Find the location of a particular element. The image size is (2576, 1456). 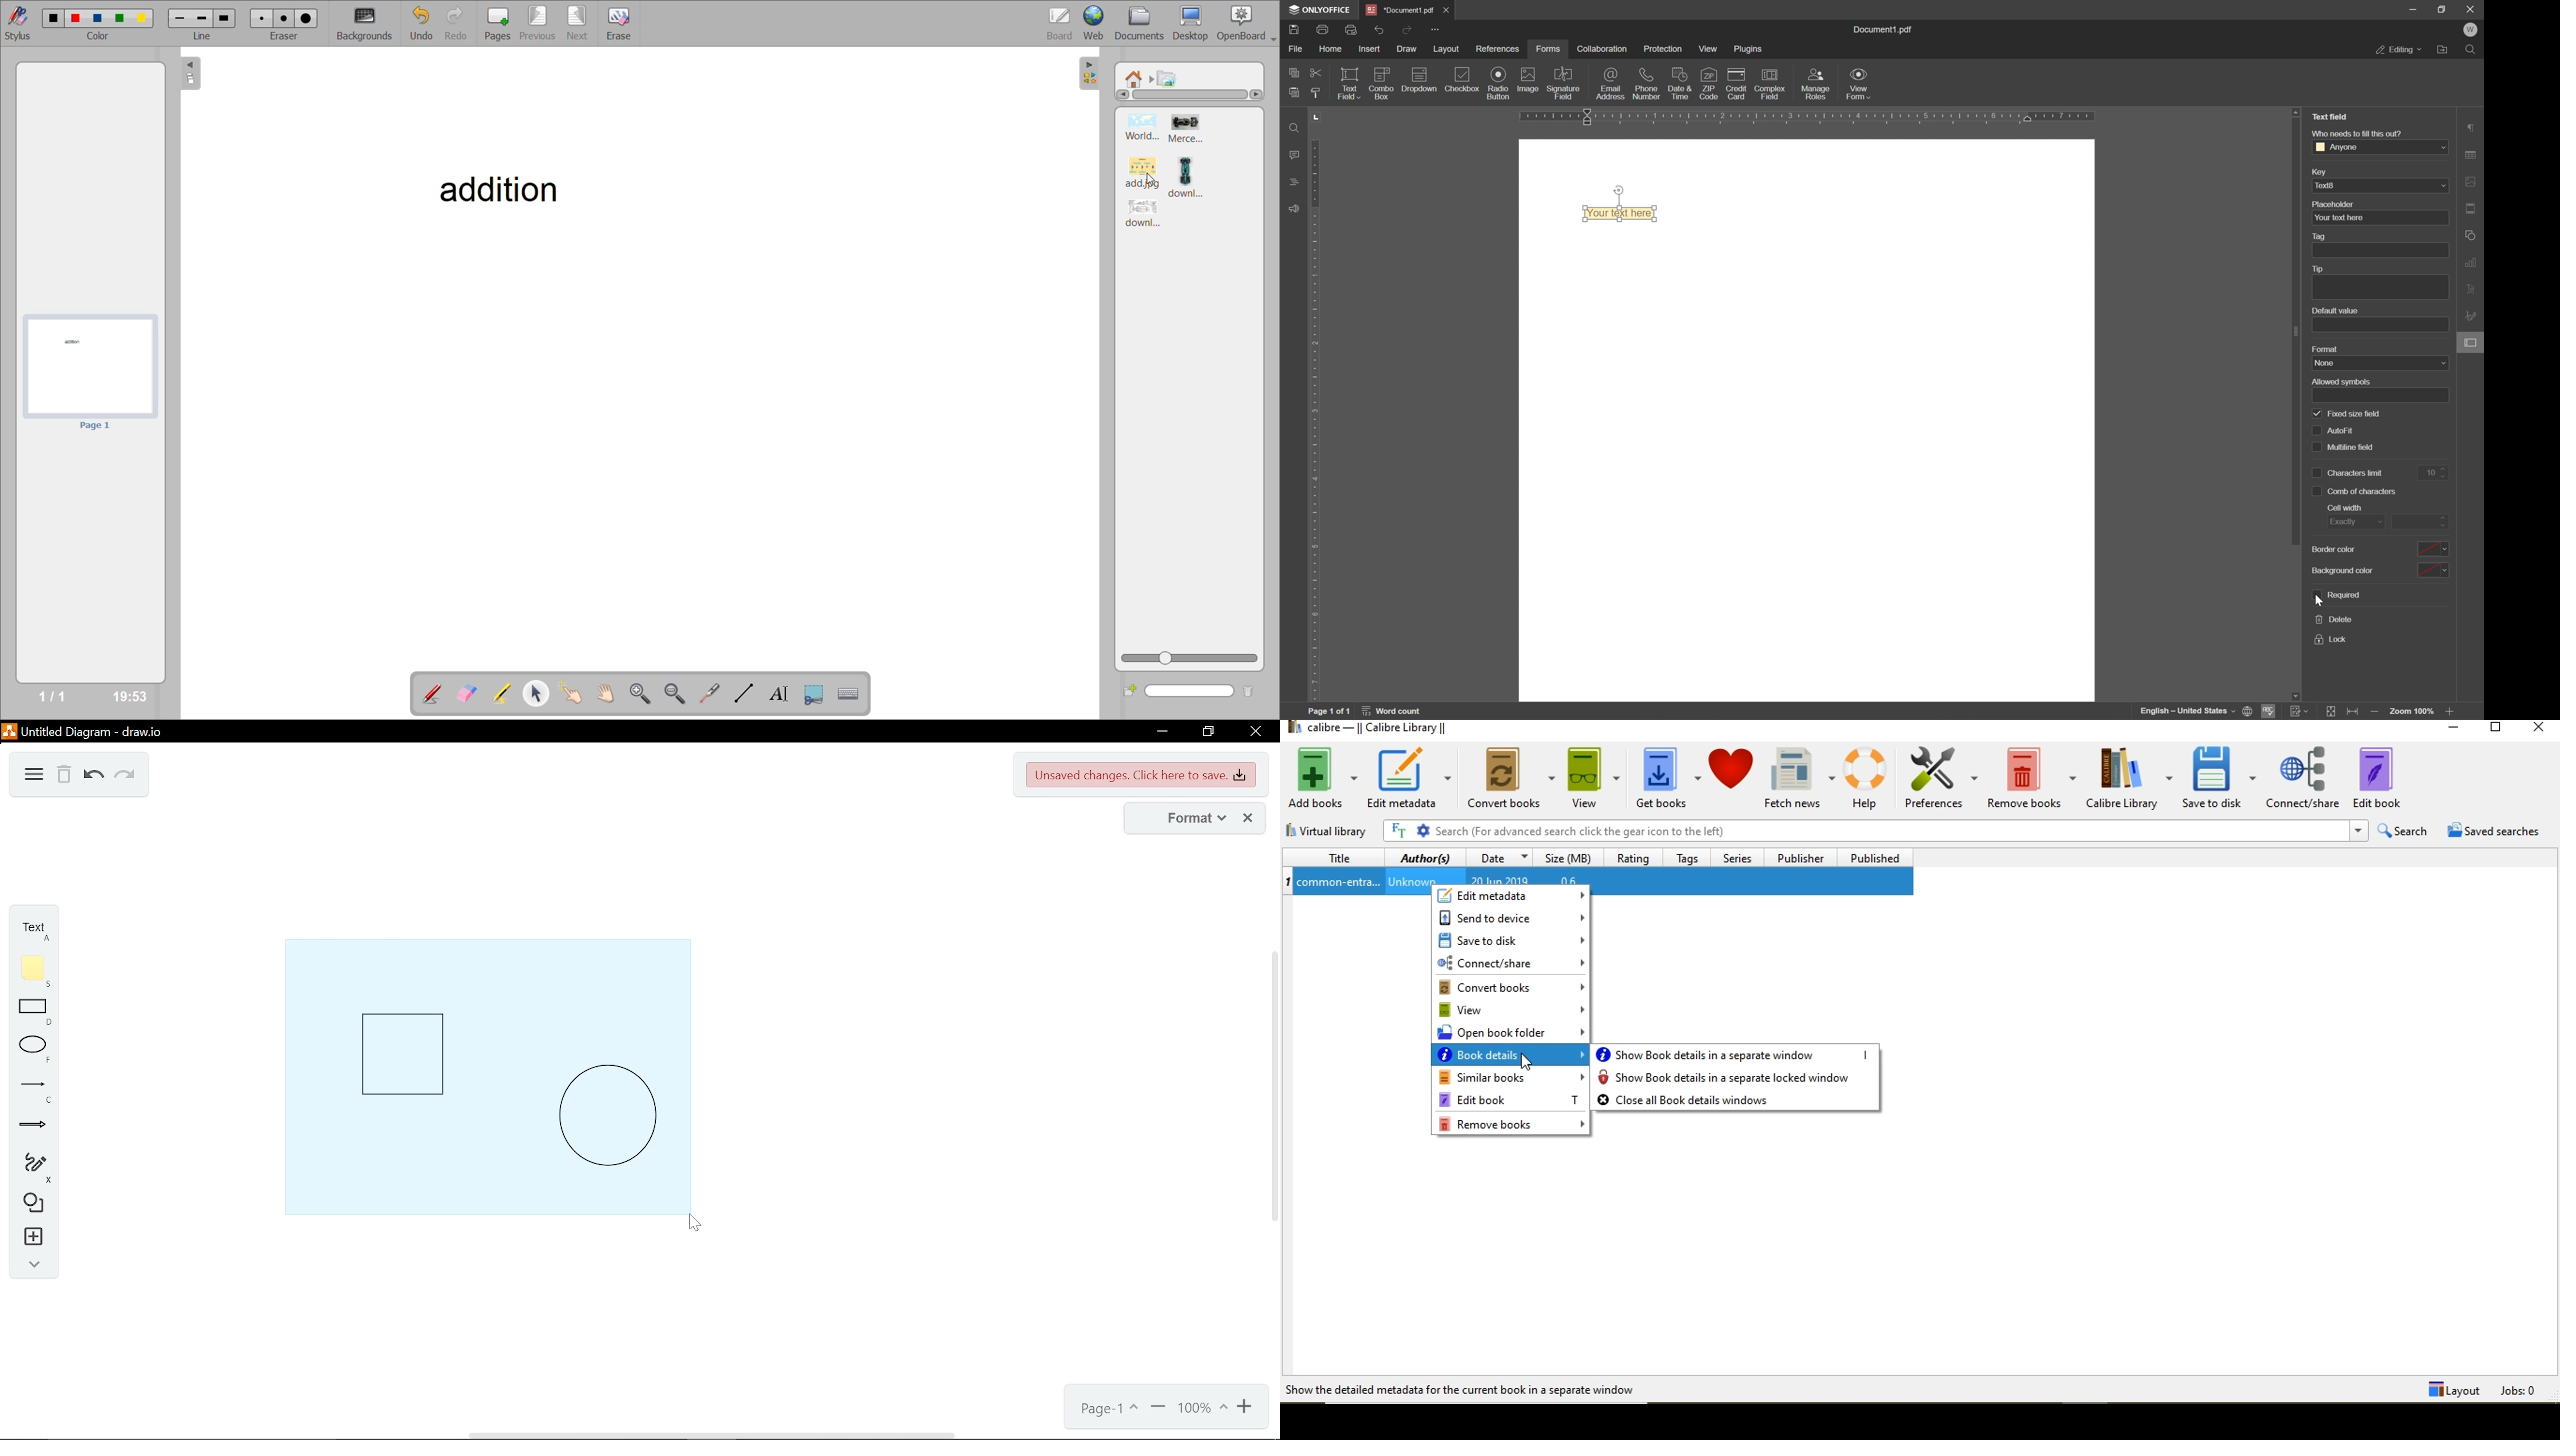

text art settings is located at coordinates (2472, 291).